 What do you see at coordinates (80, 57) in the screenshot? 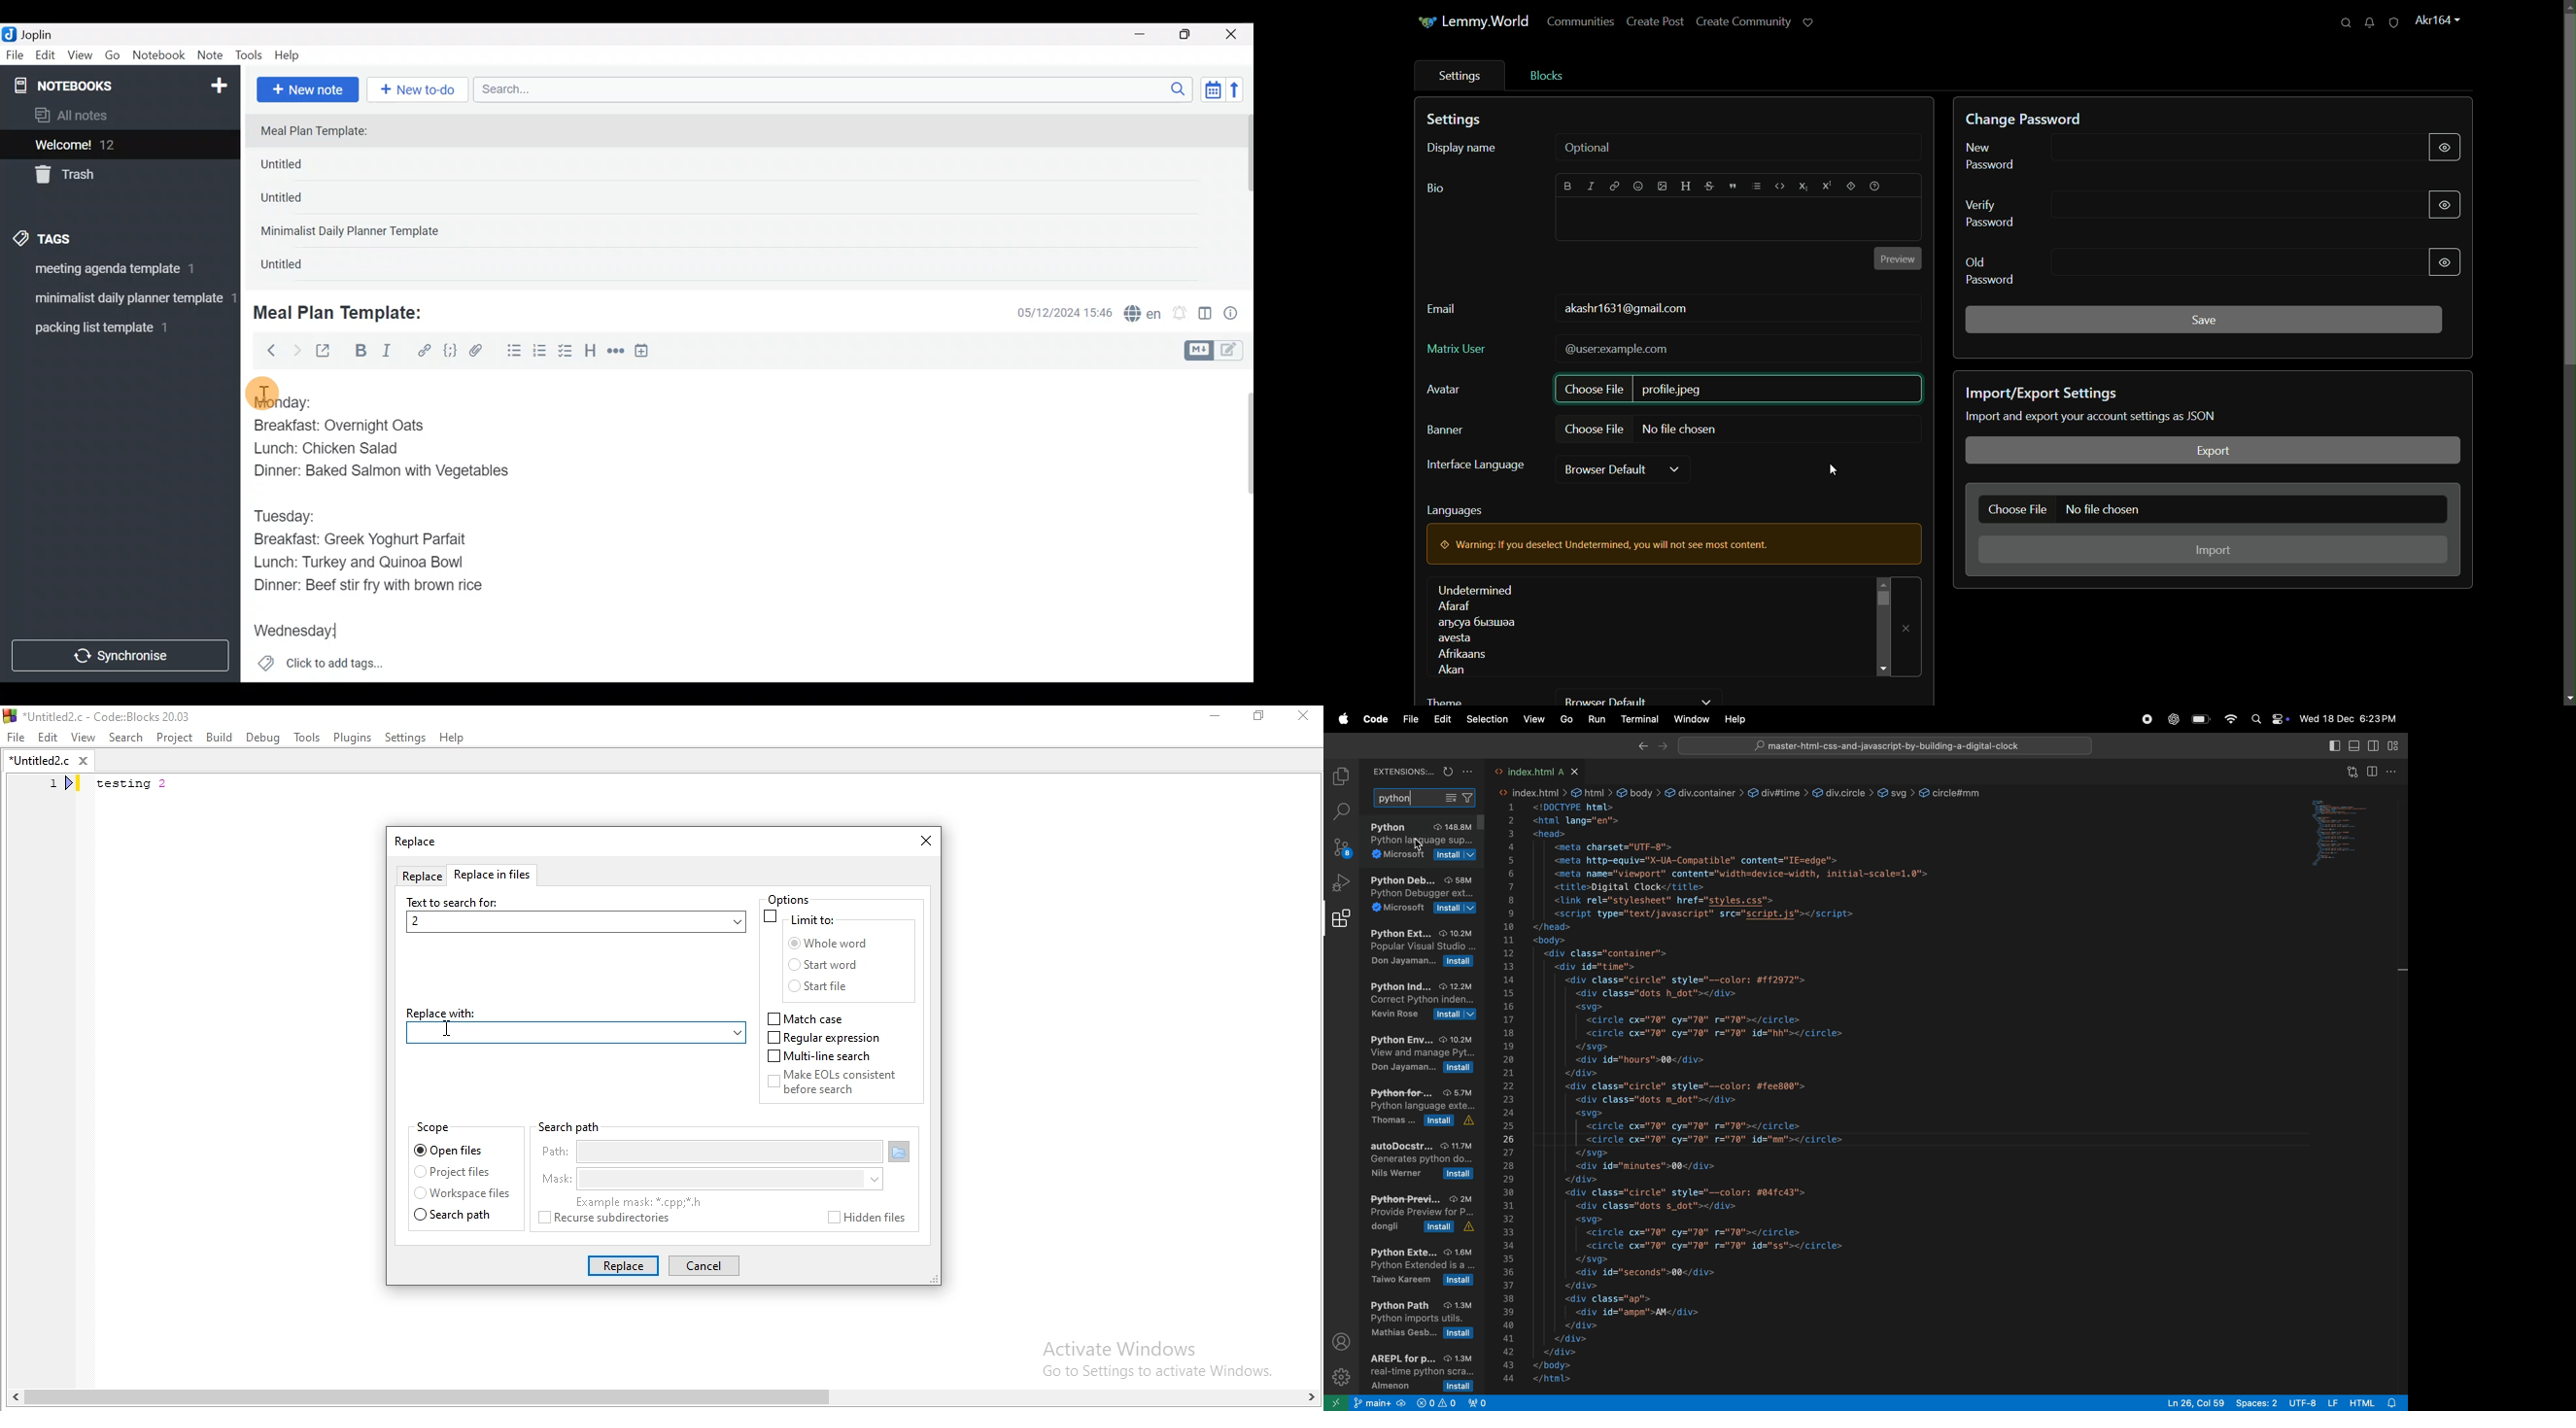
I see `View` at bounding box center [80, 57].